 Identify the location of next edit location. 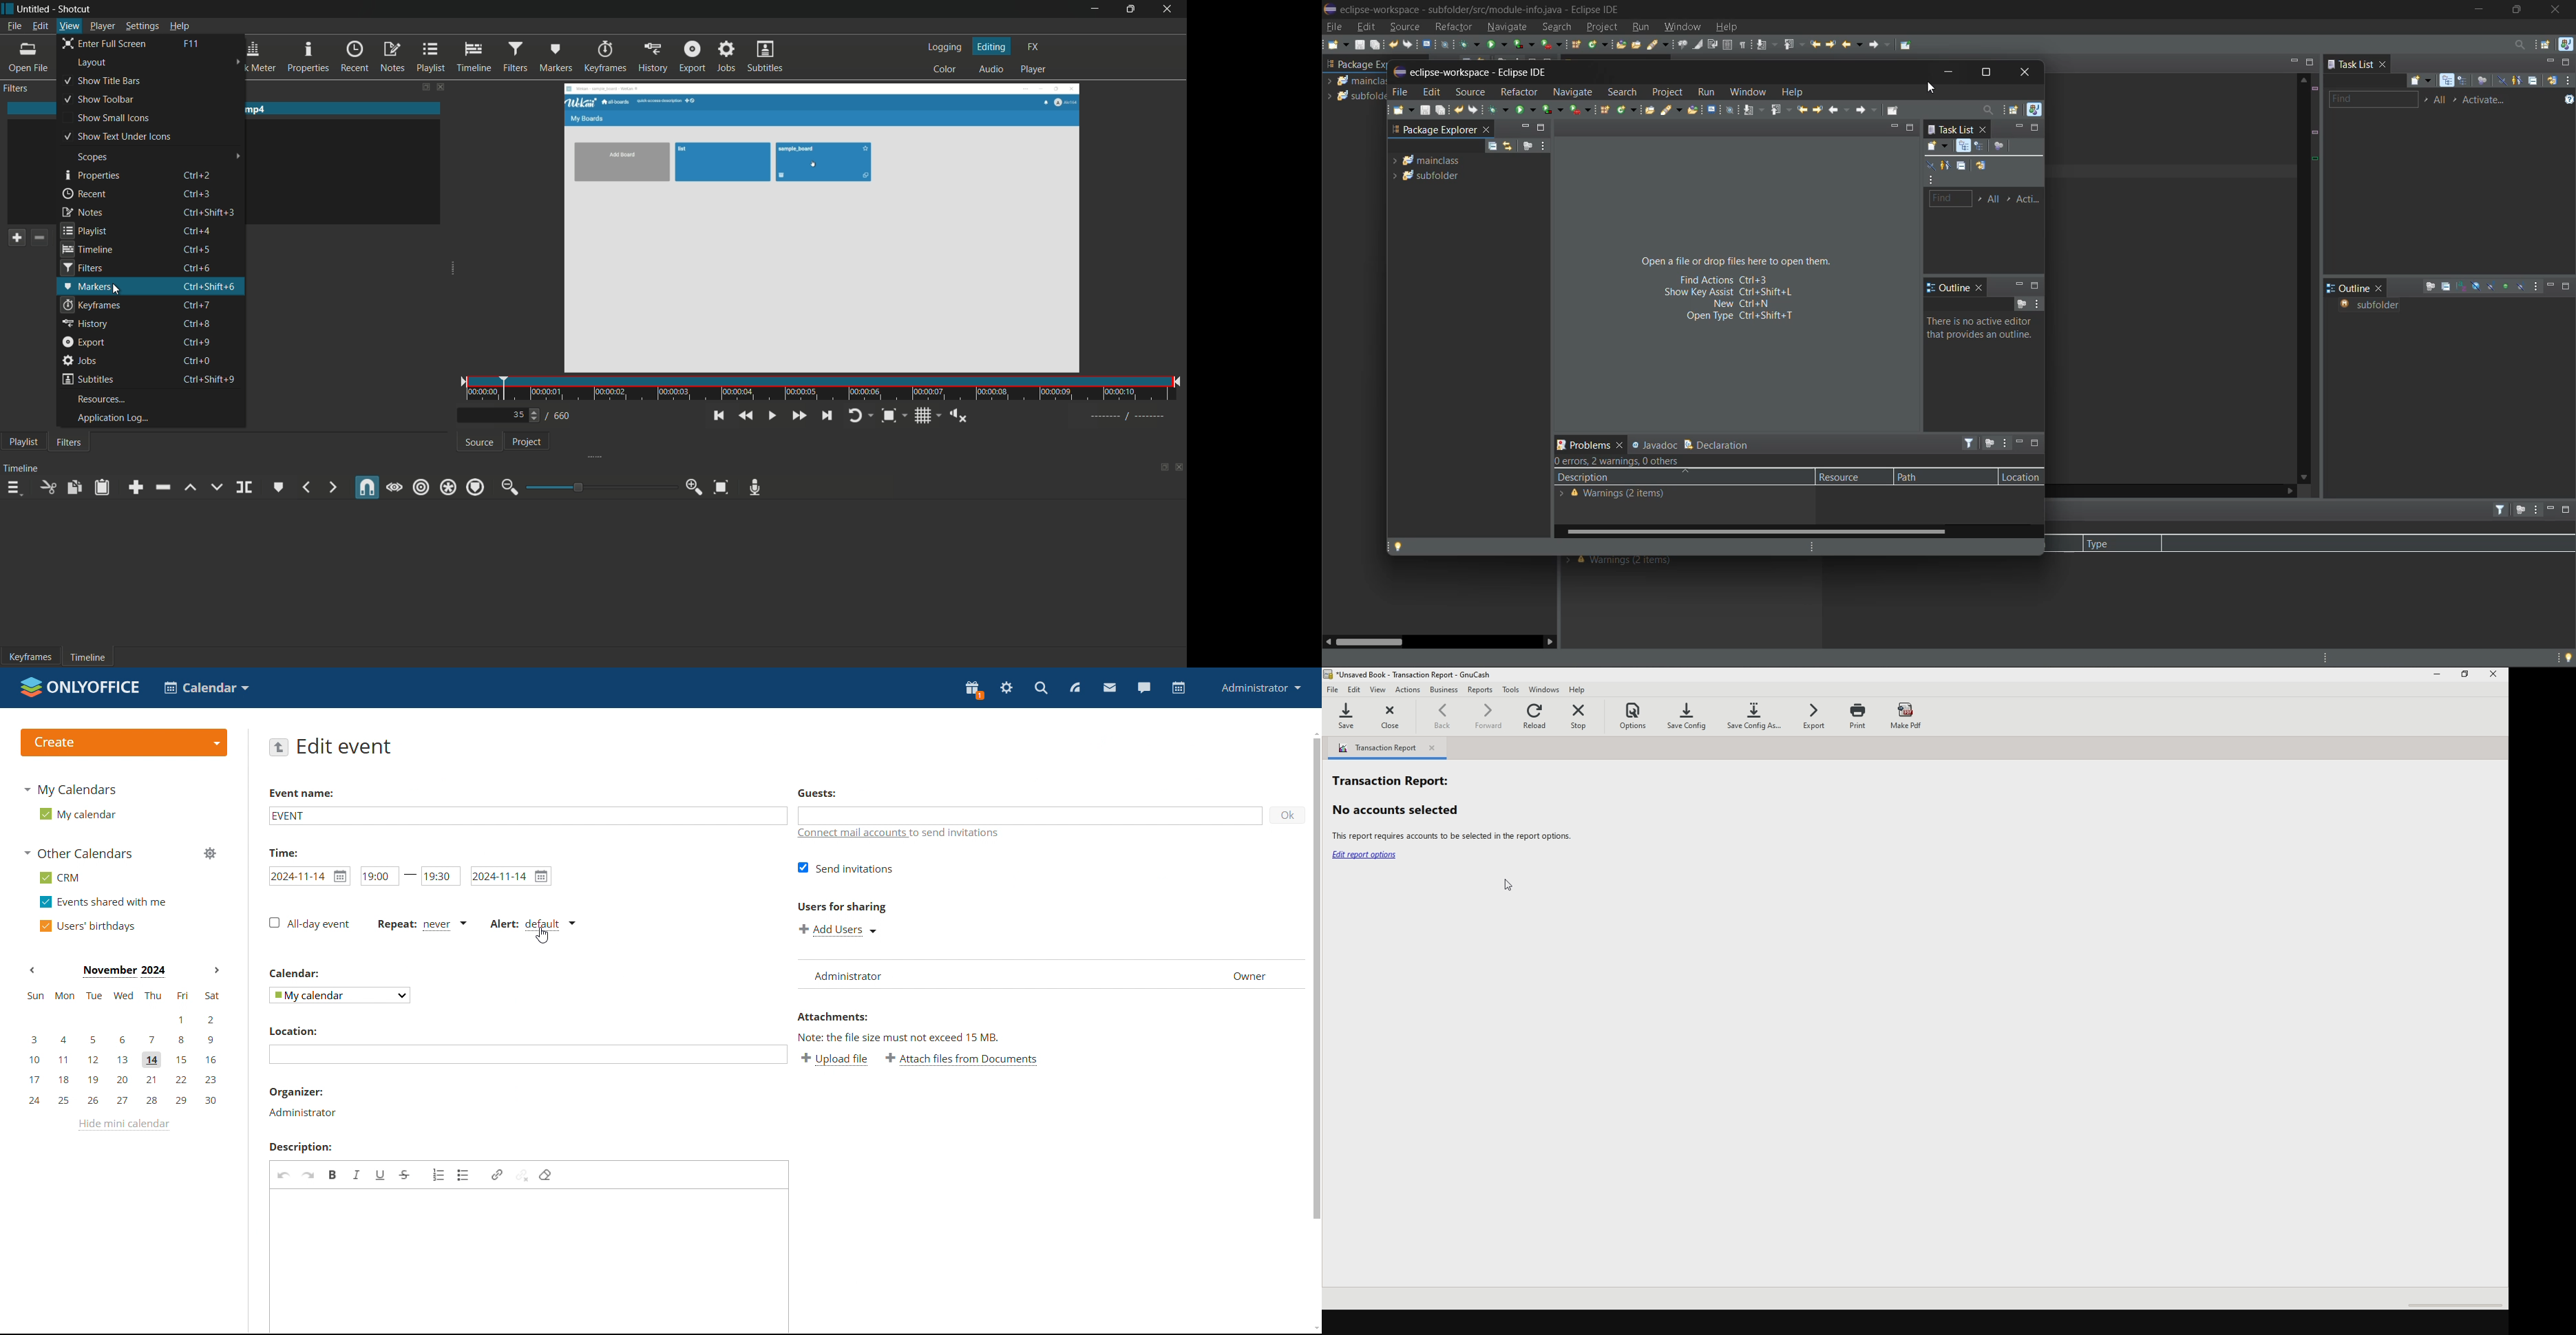
(1819, 111).